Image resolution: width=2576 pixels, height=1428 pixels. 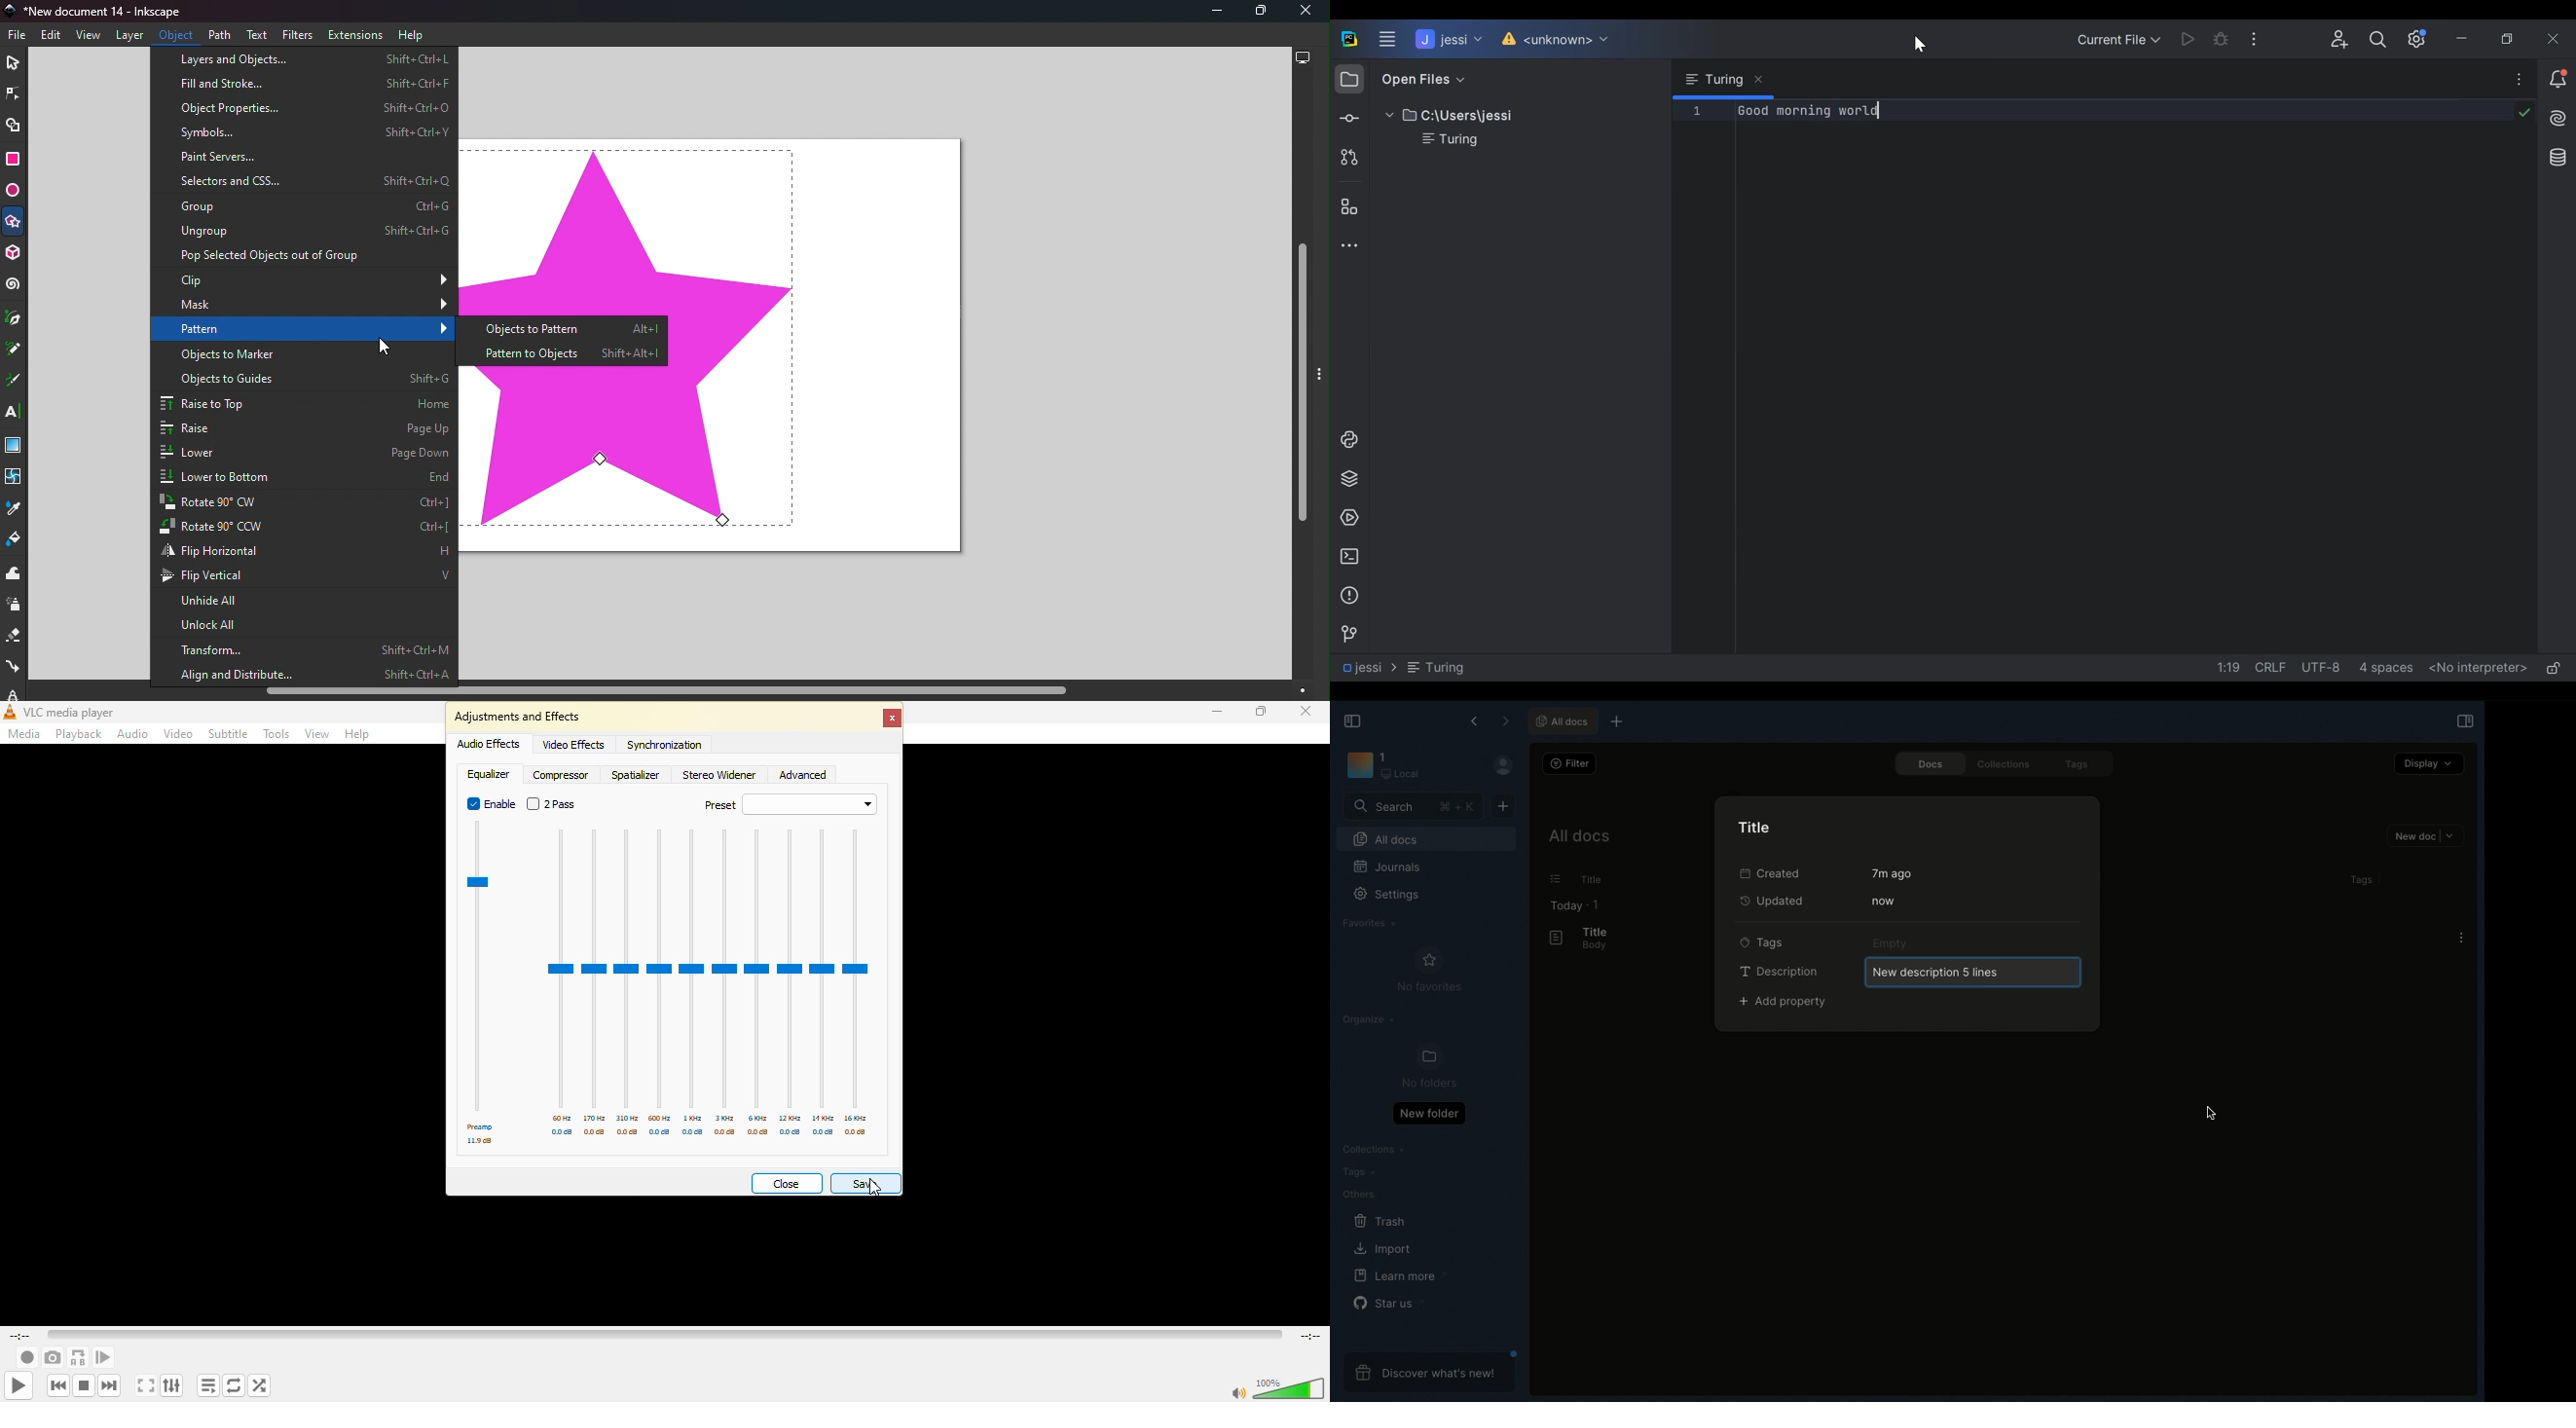 I want to click on Pen tool, so click(x=15, y=318).